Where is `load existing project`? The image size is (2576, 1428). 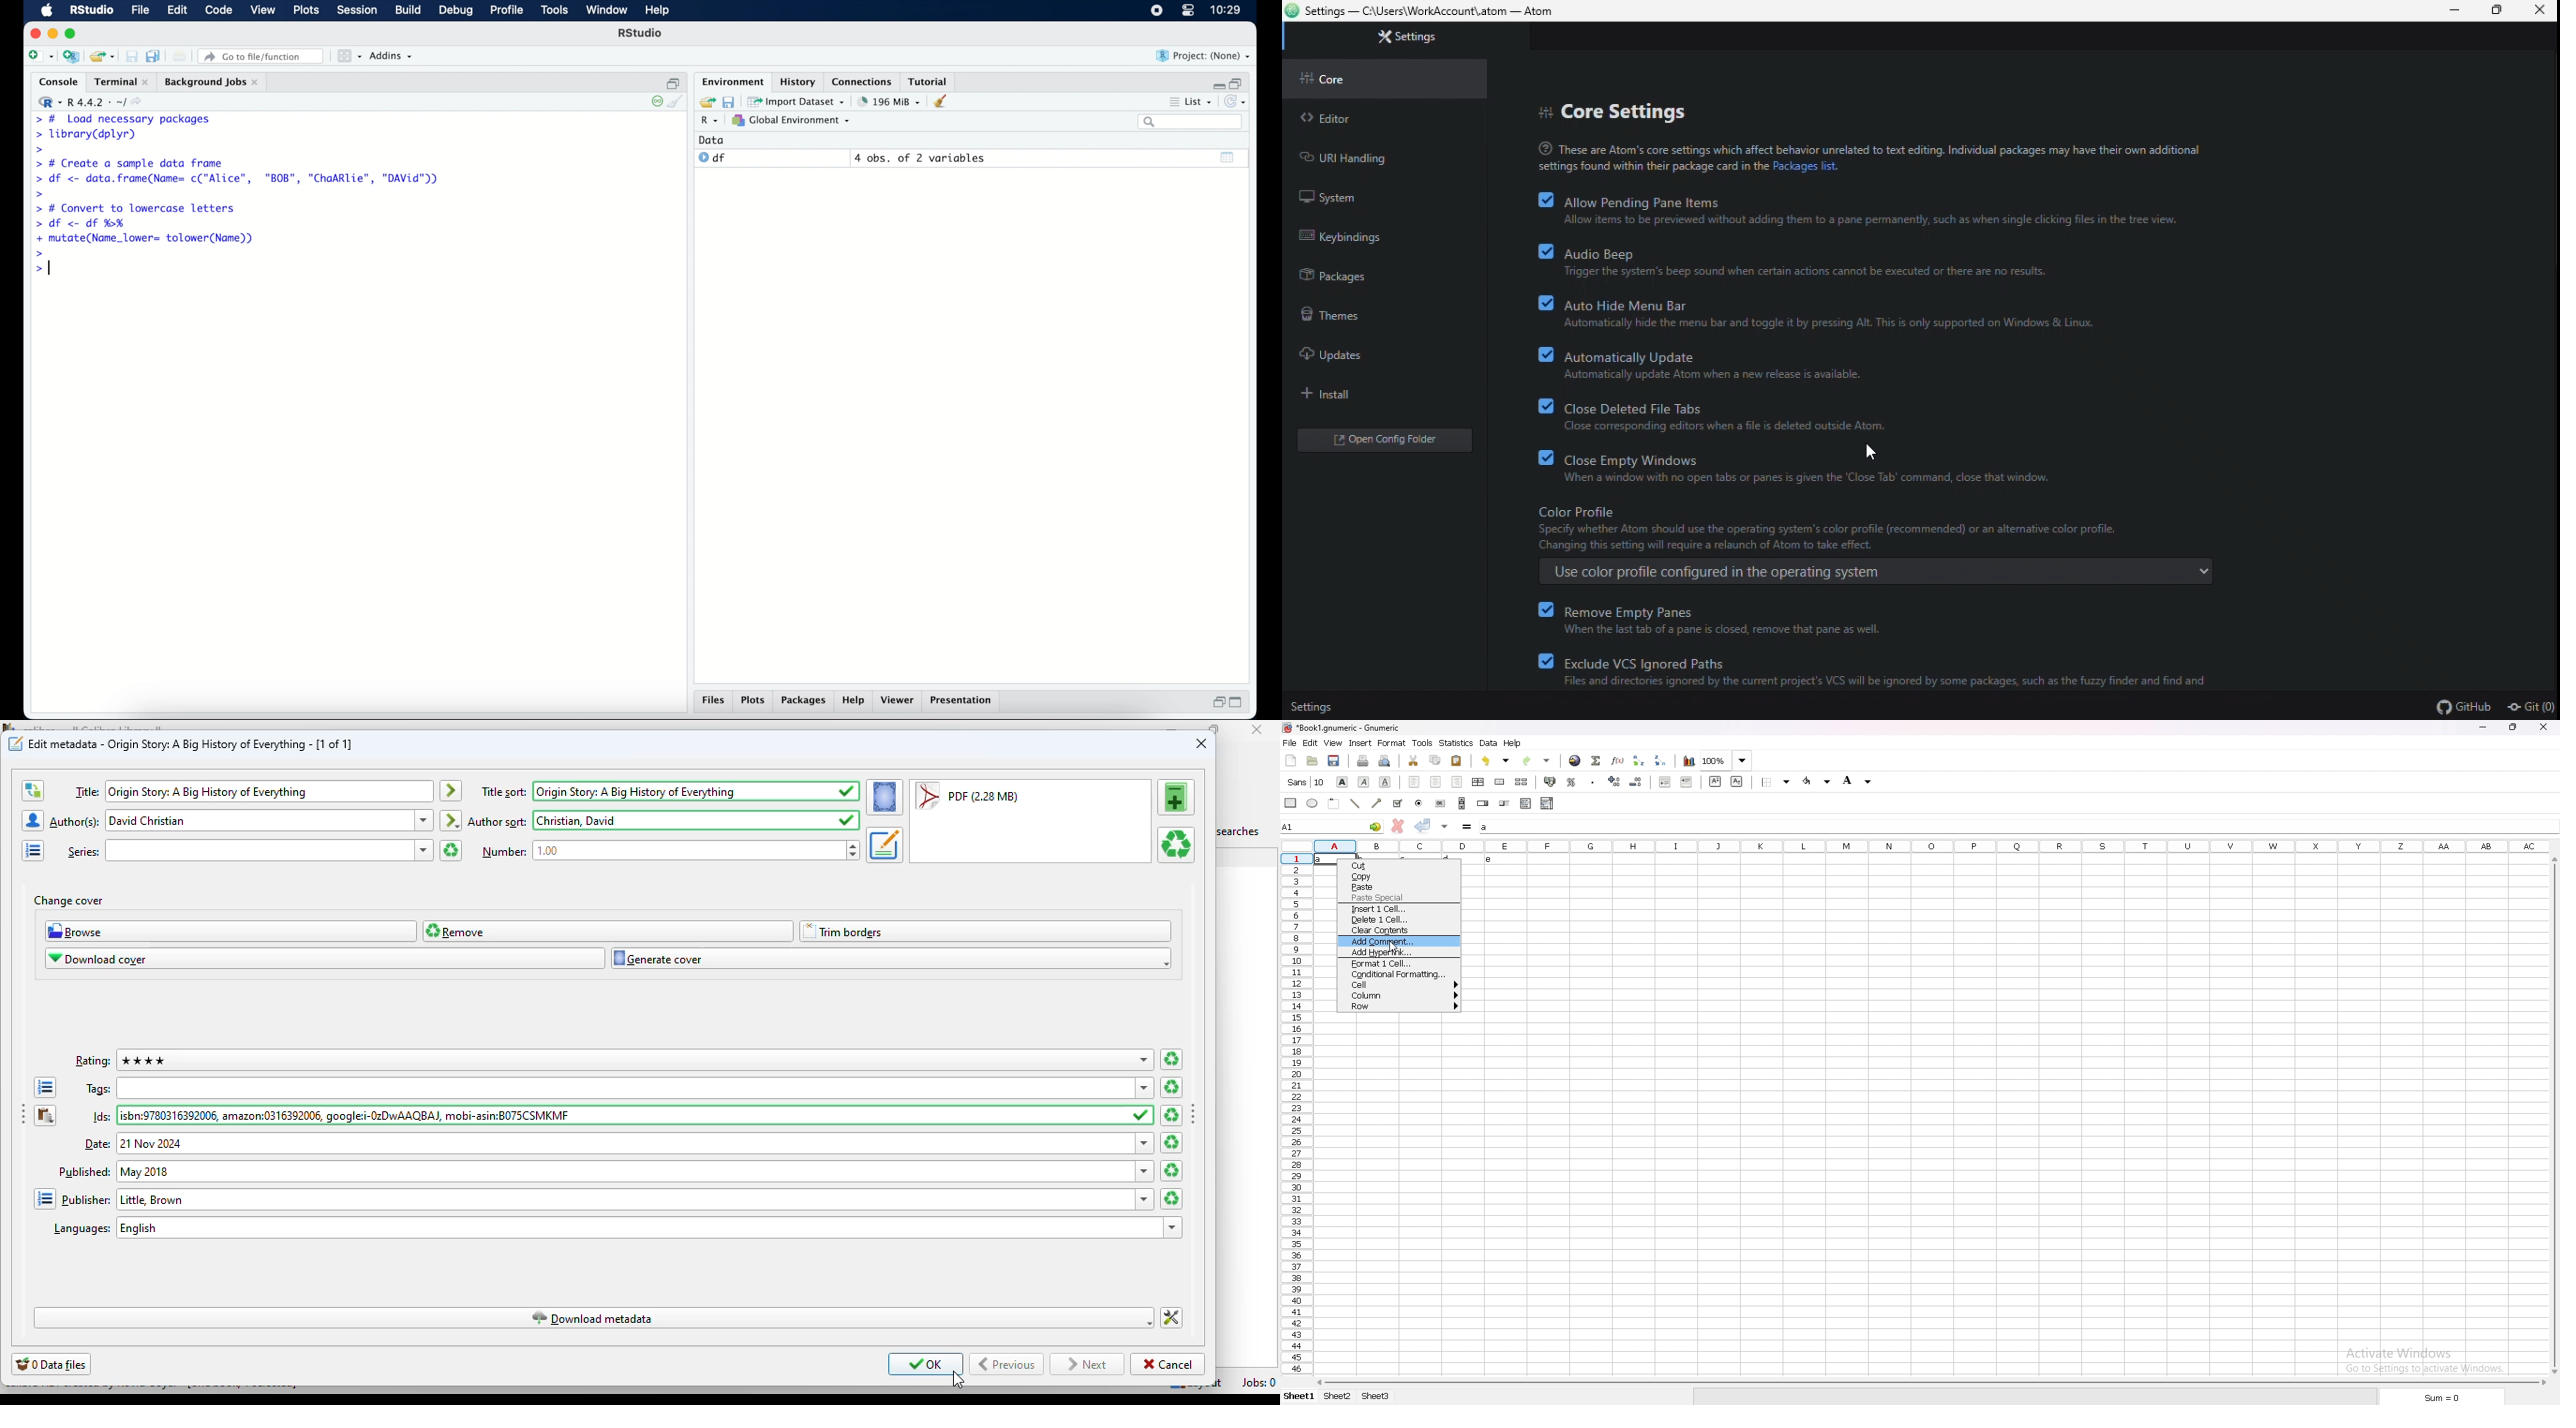 load existing project is located at coordinates (101, 57).